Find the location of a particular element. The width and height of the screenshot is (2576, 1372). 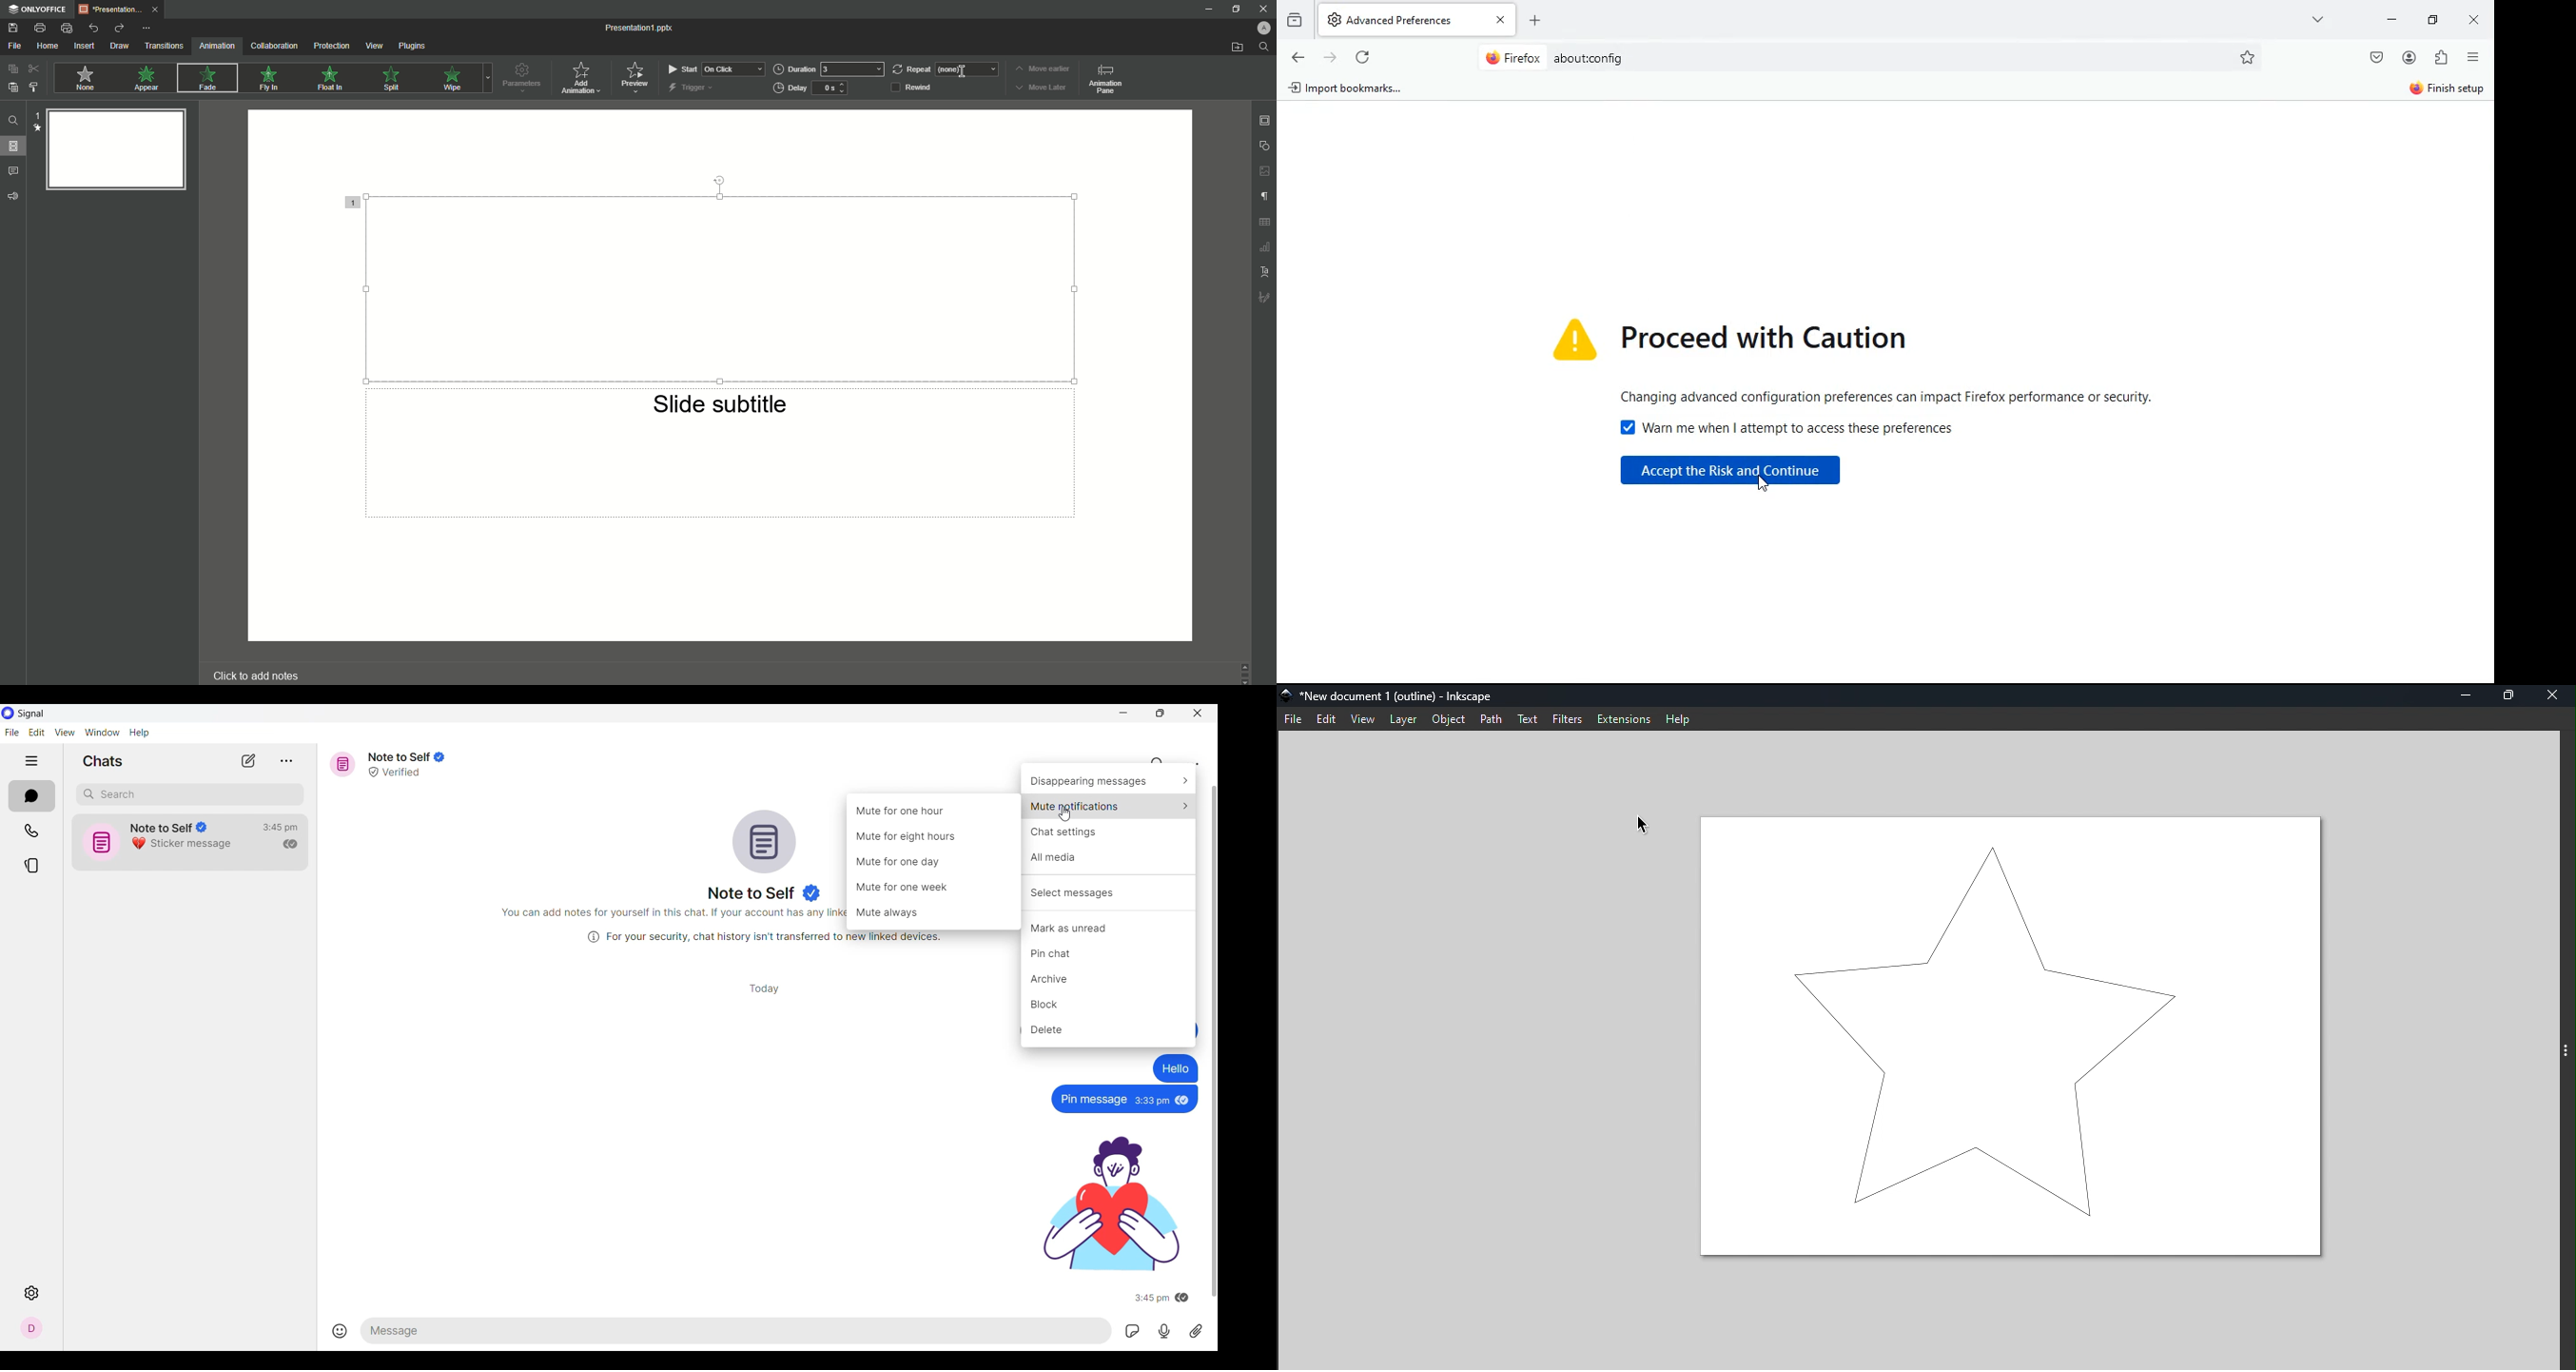

Insert emojis is located at coordinates (341, 1329).